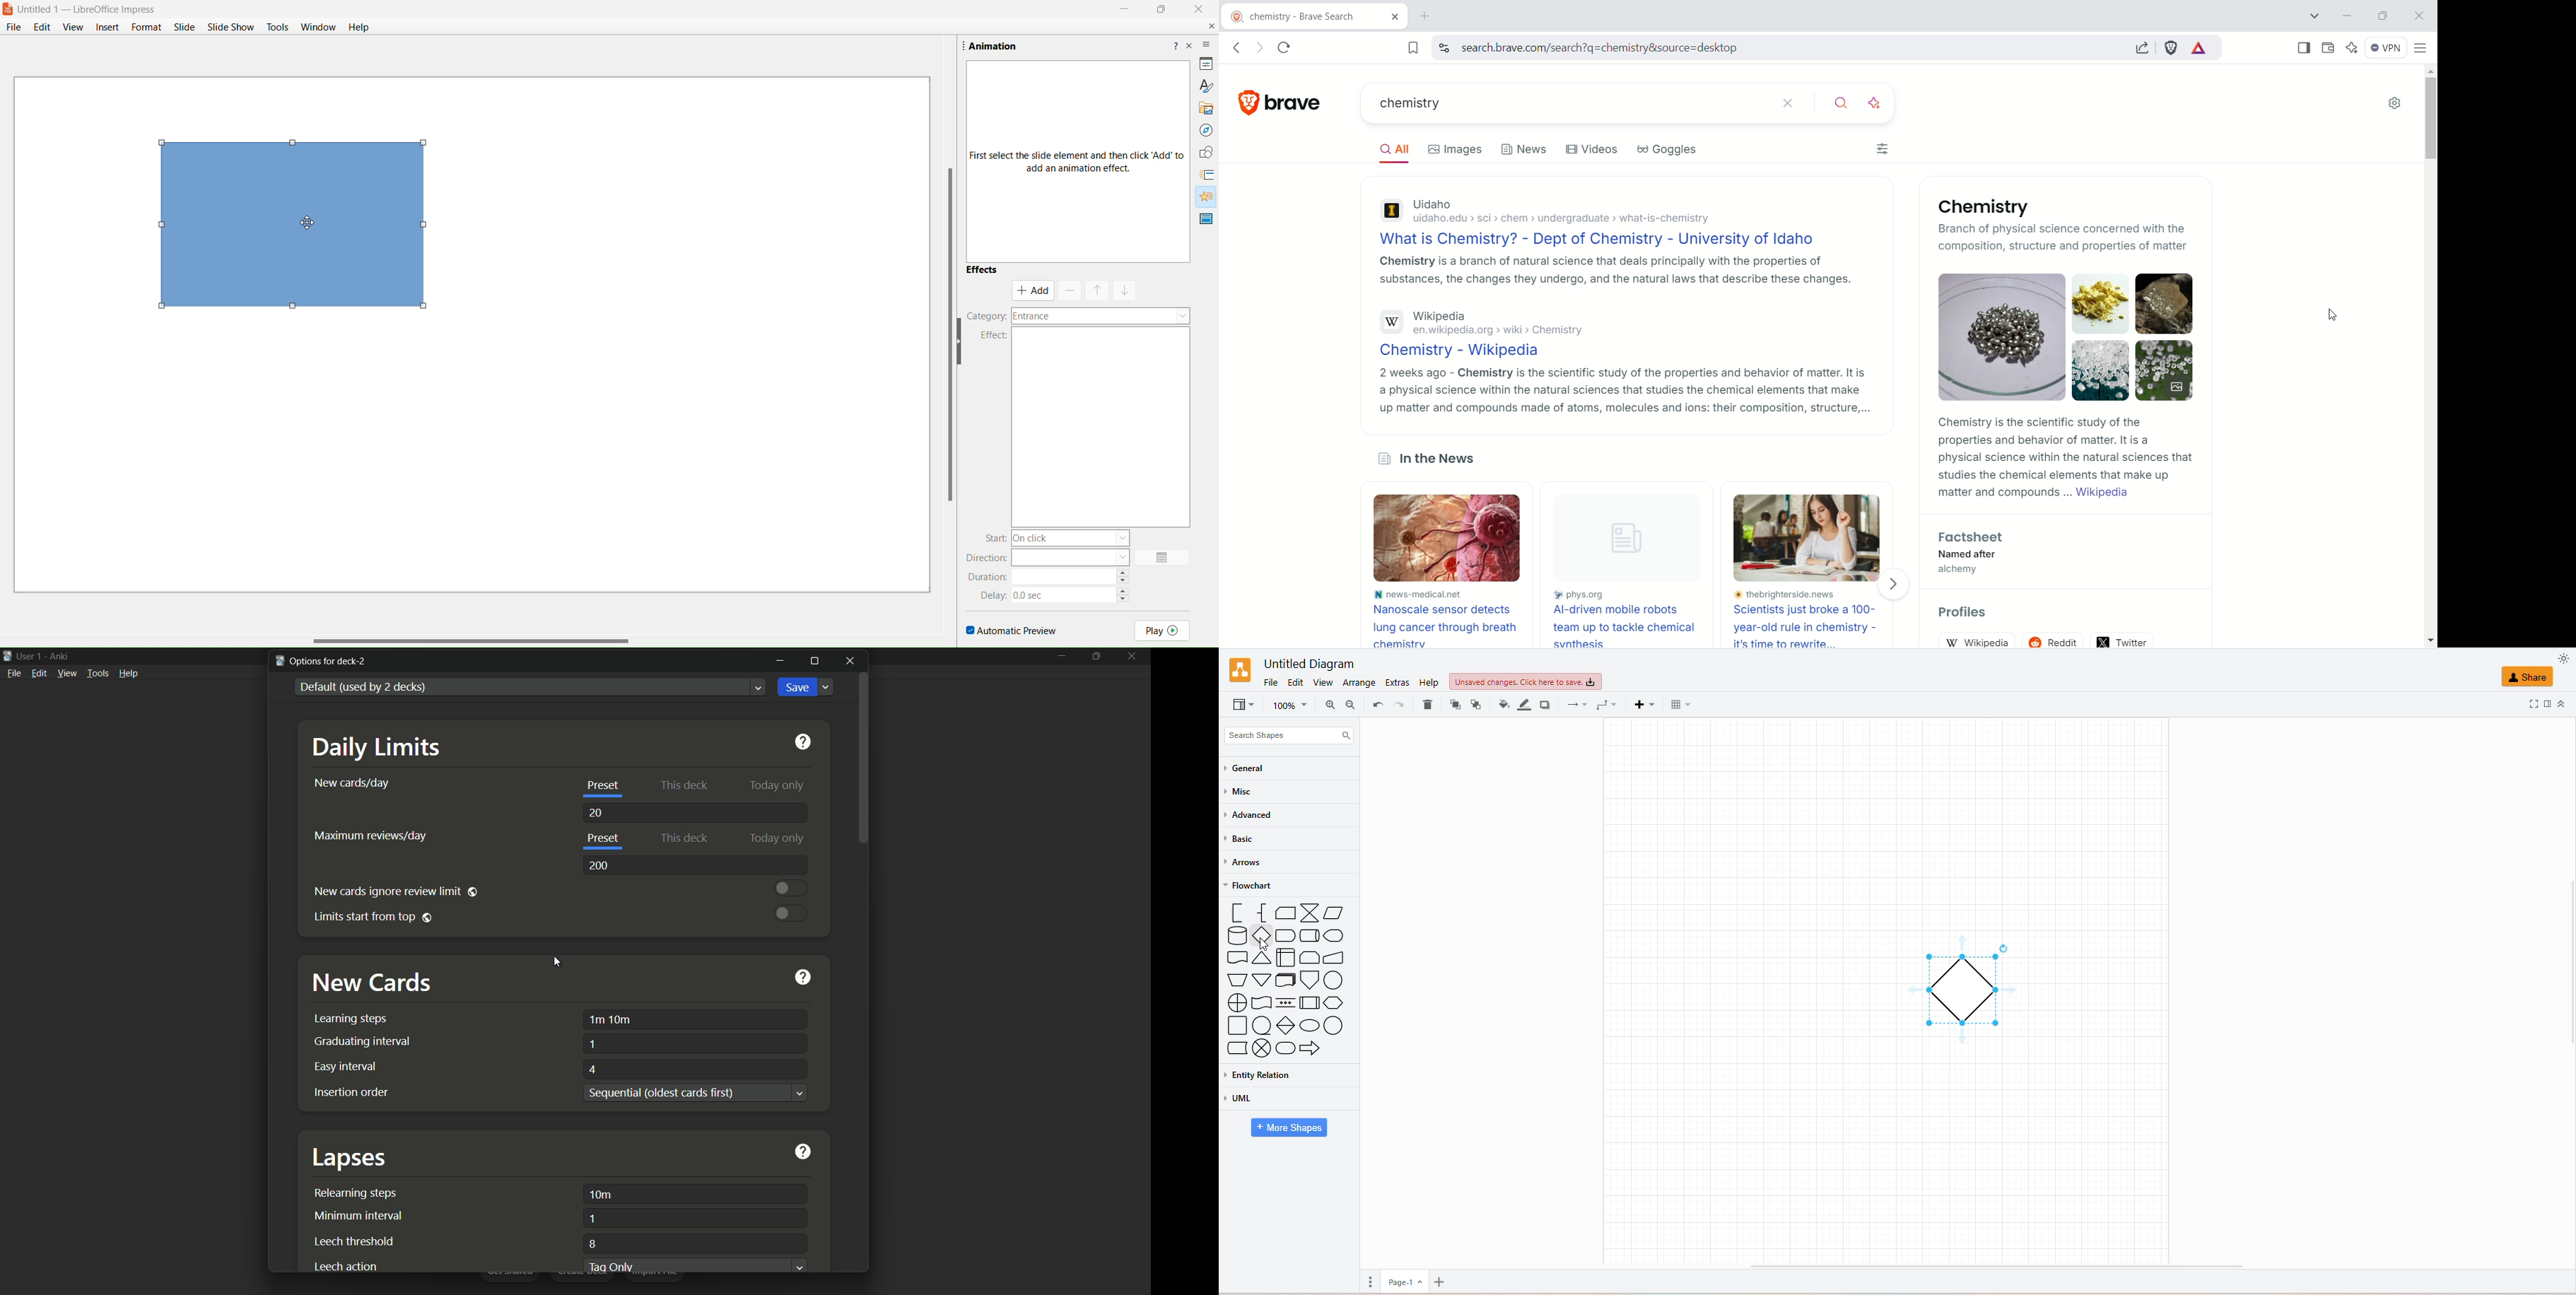 The width and height of the screenshot is (2576, 1316). I want to click on tools menu, so click(98, 673).